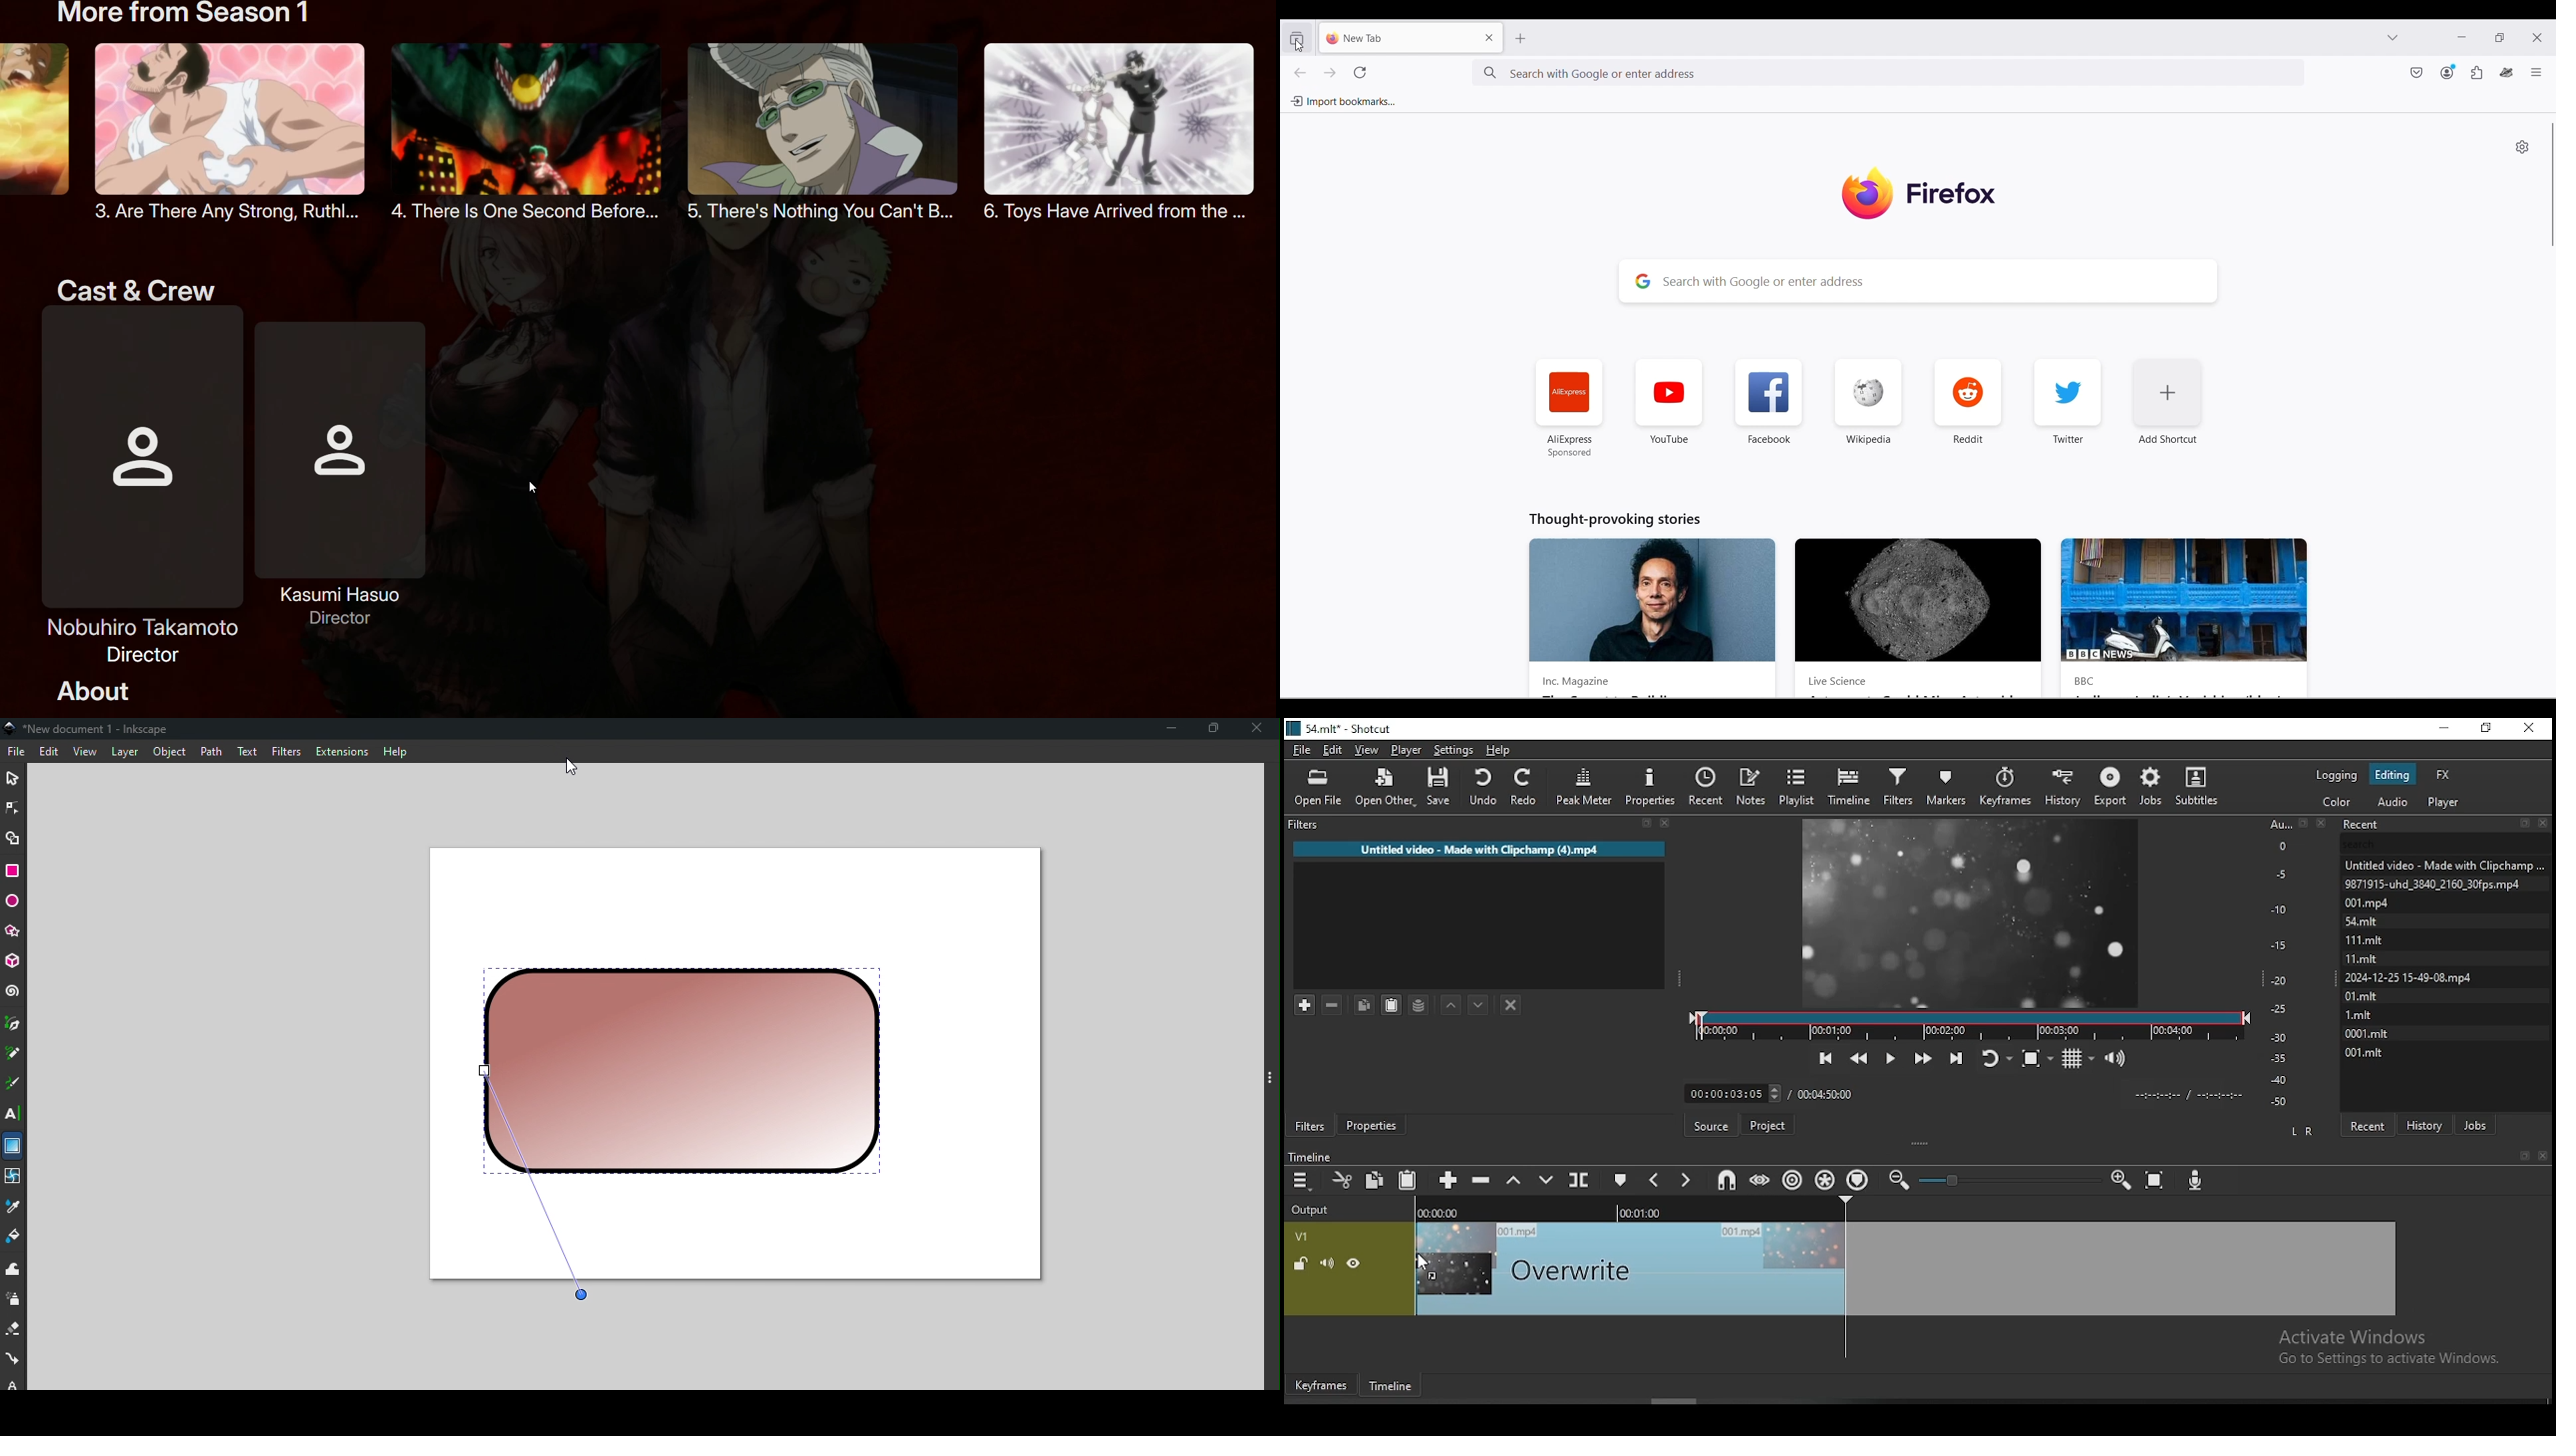  Describe the element at coordinates (2393, 37) in the screenshot. I see `List all tabs` at that location.